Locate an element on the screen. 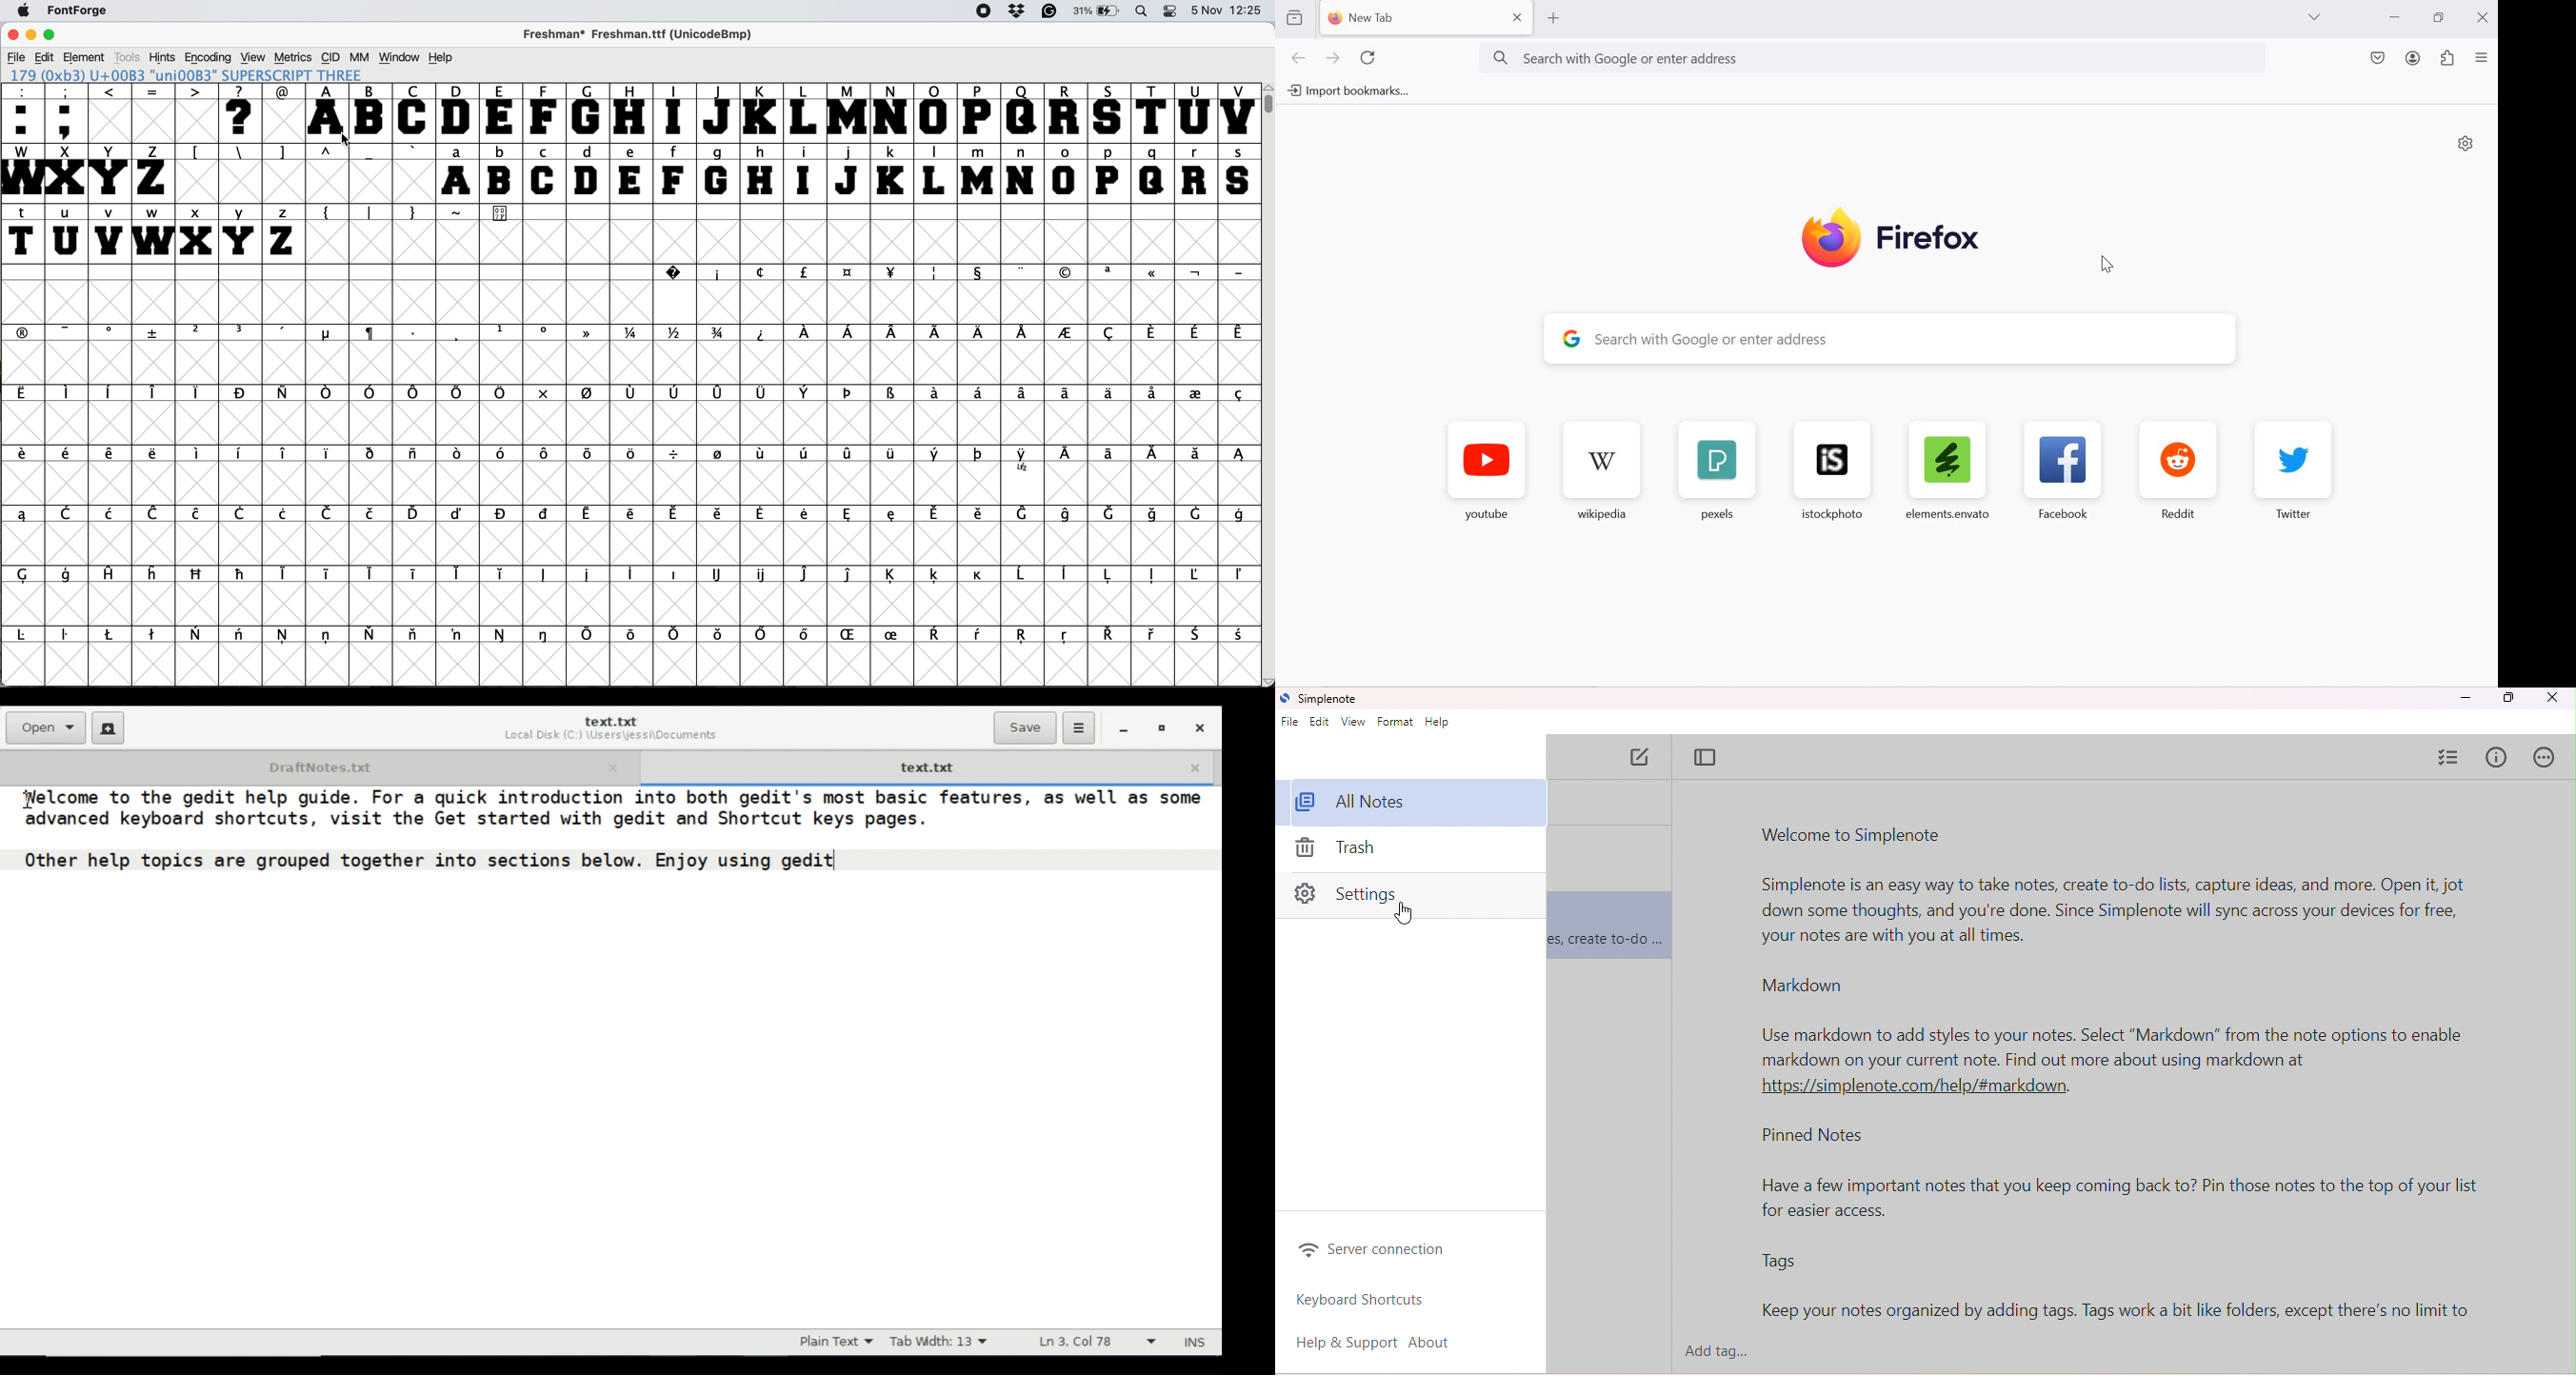 This screenshot has width=2576, height=1400. symbol is located at coordinates (109, 575).